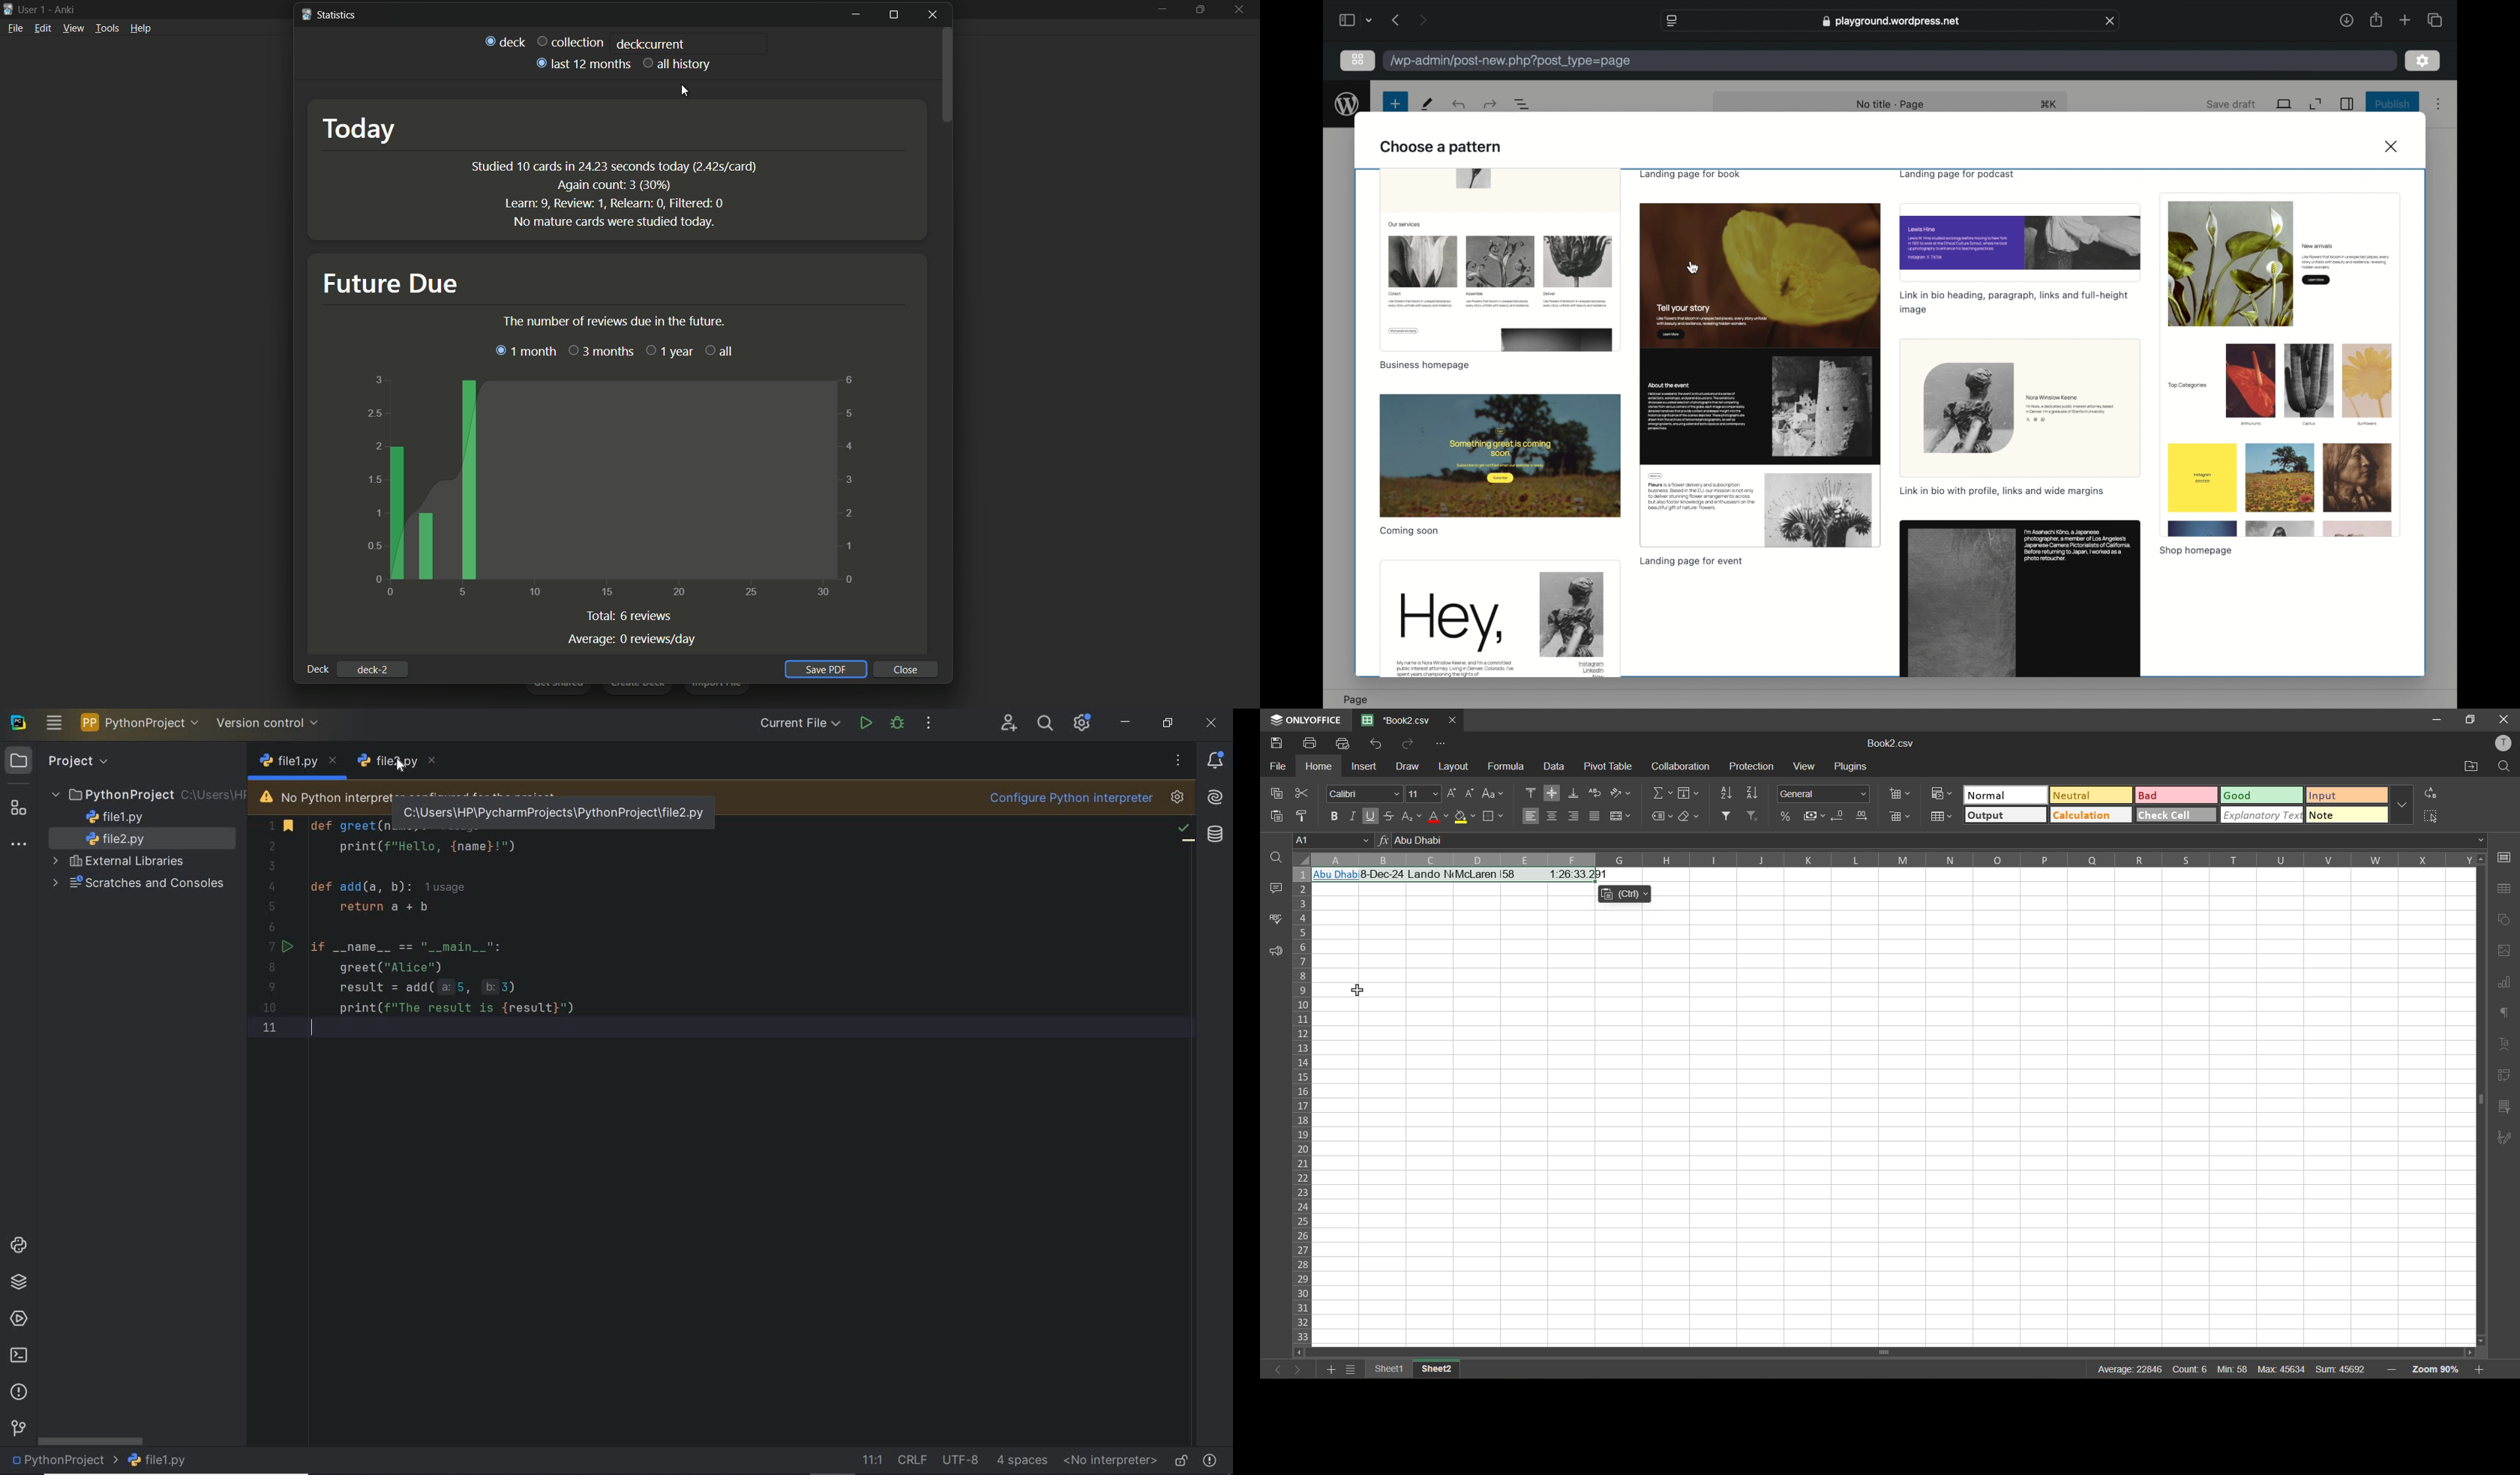 The width and height of the screenshot is (2520, 1484). What do you see at coordinates (950, 100) in the screenshot?
I see `scroll bar` at bounding box center [950, 100].